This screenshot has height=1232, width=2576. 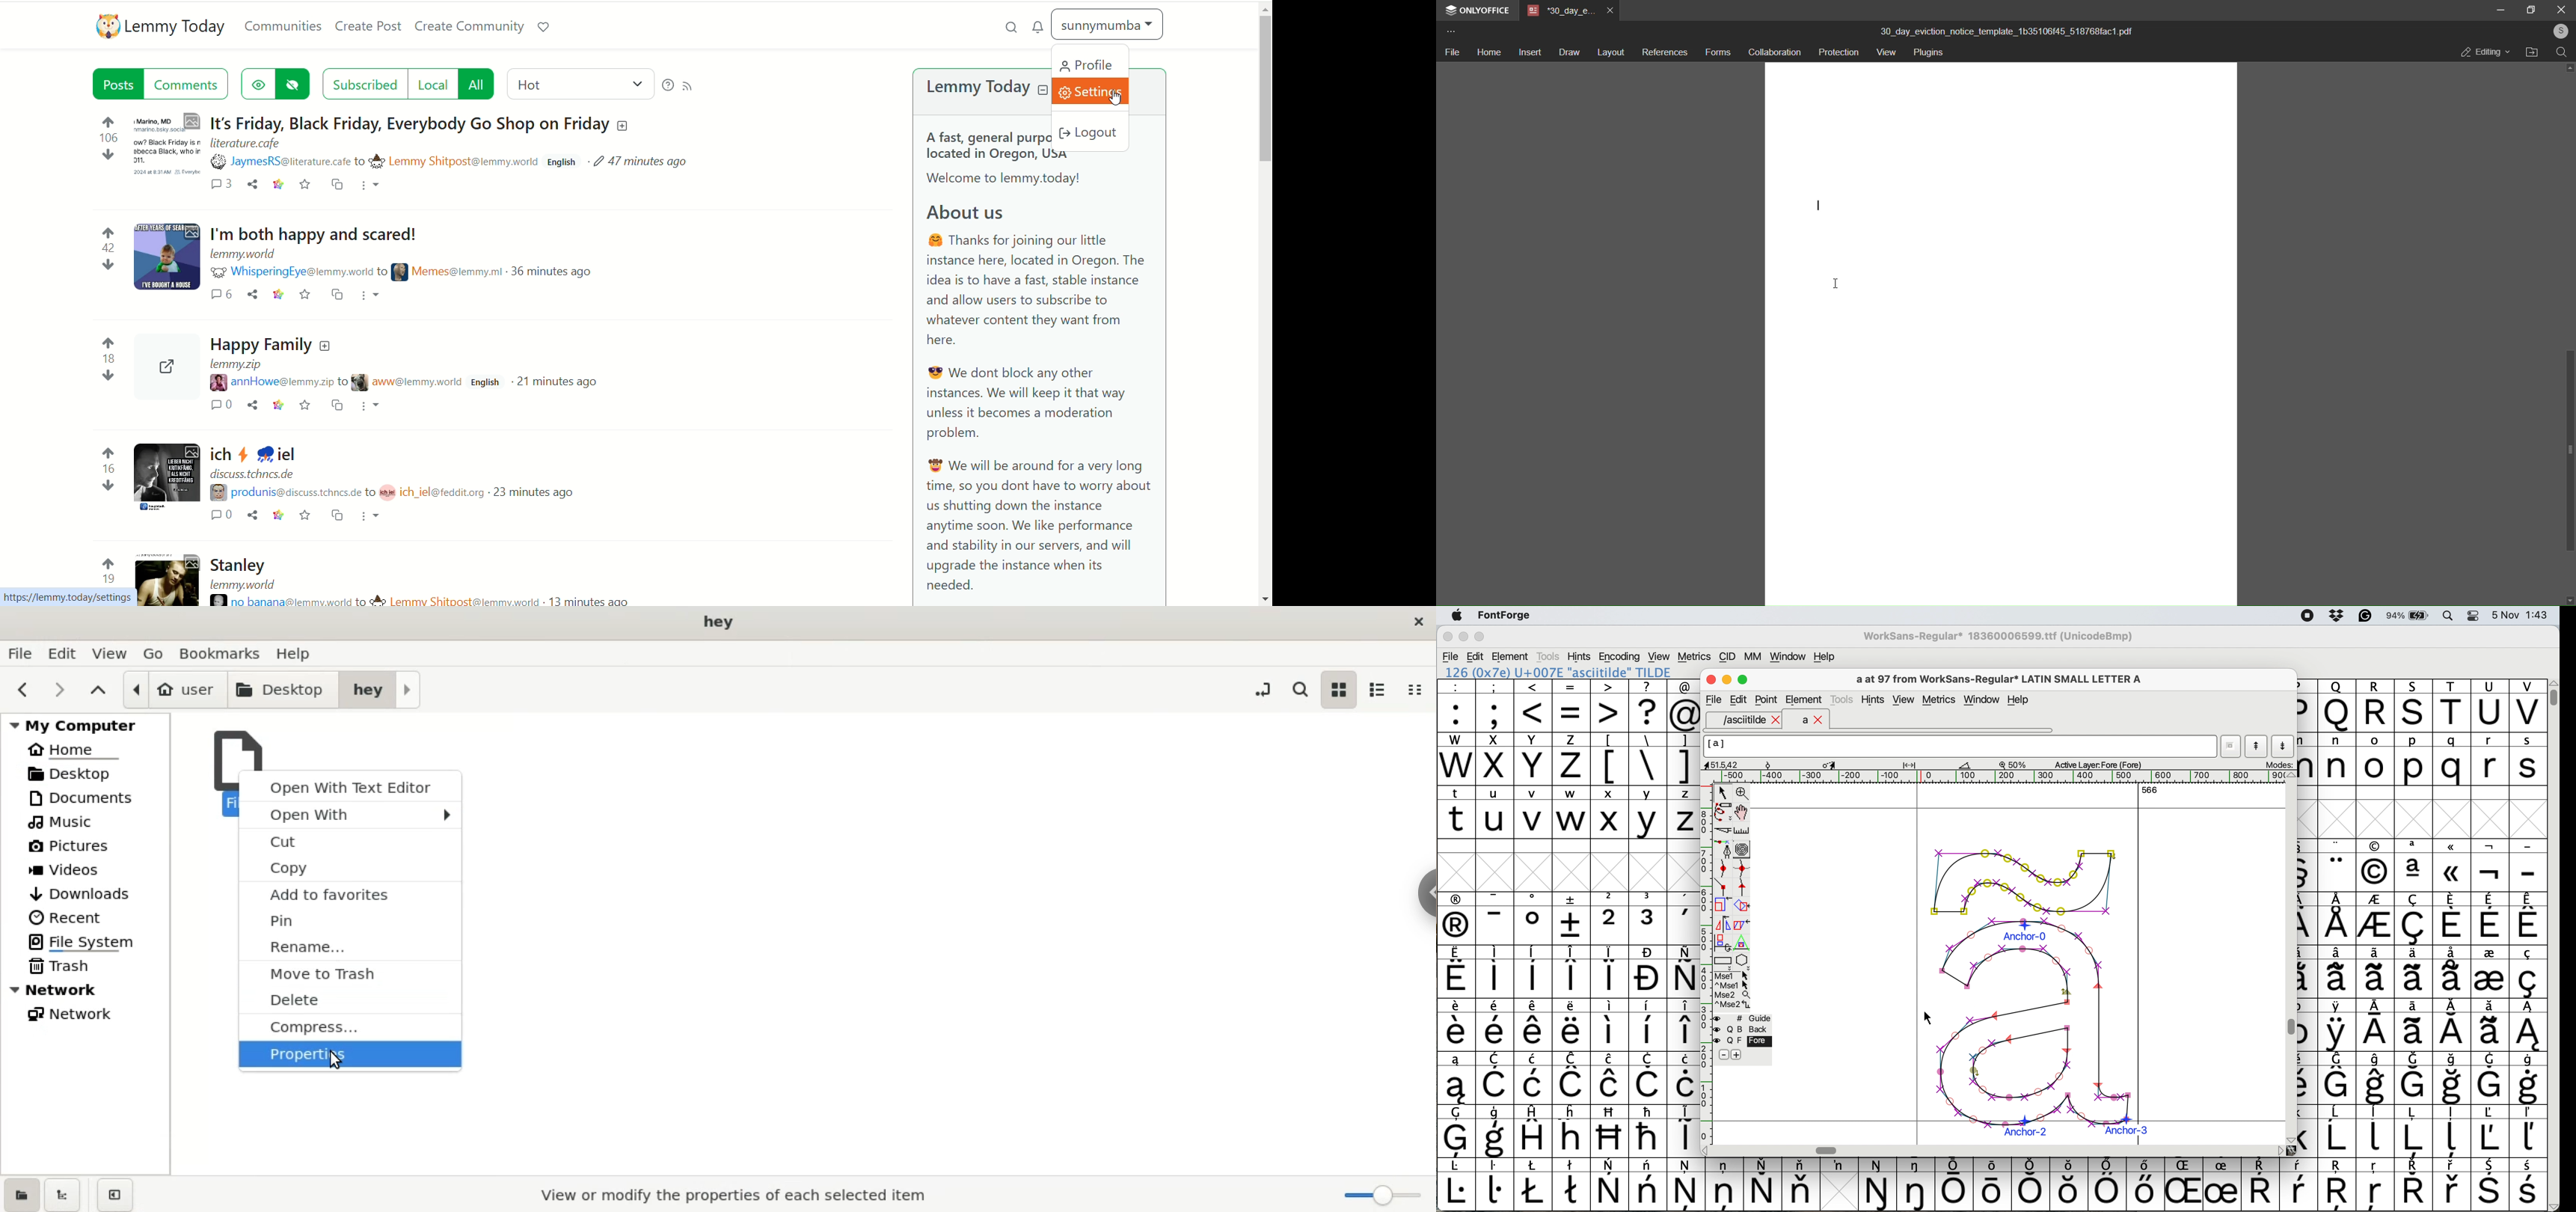 What do you see at coordinates (1450, 33) in the screenshot?
I see `more` at bounding box center [1450, 33].